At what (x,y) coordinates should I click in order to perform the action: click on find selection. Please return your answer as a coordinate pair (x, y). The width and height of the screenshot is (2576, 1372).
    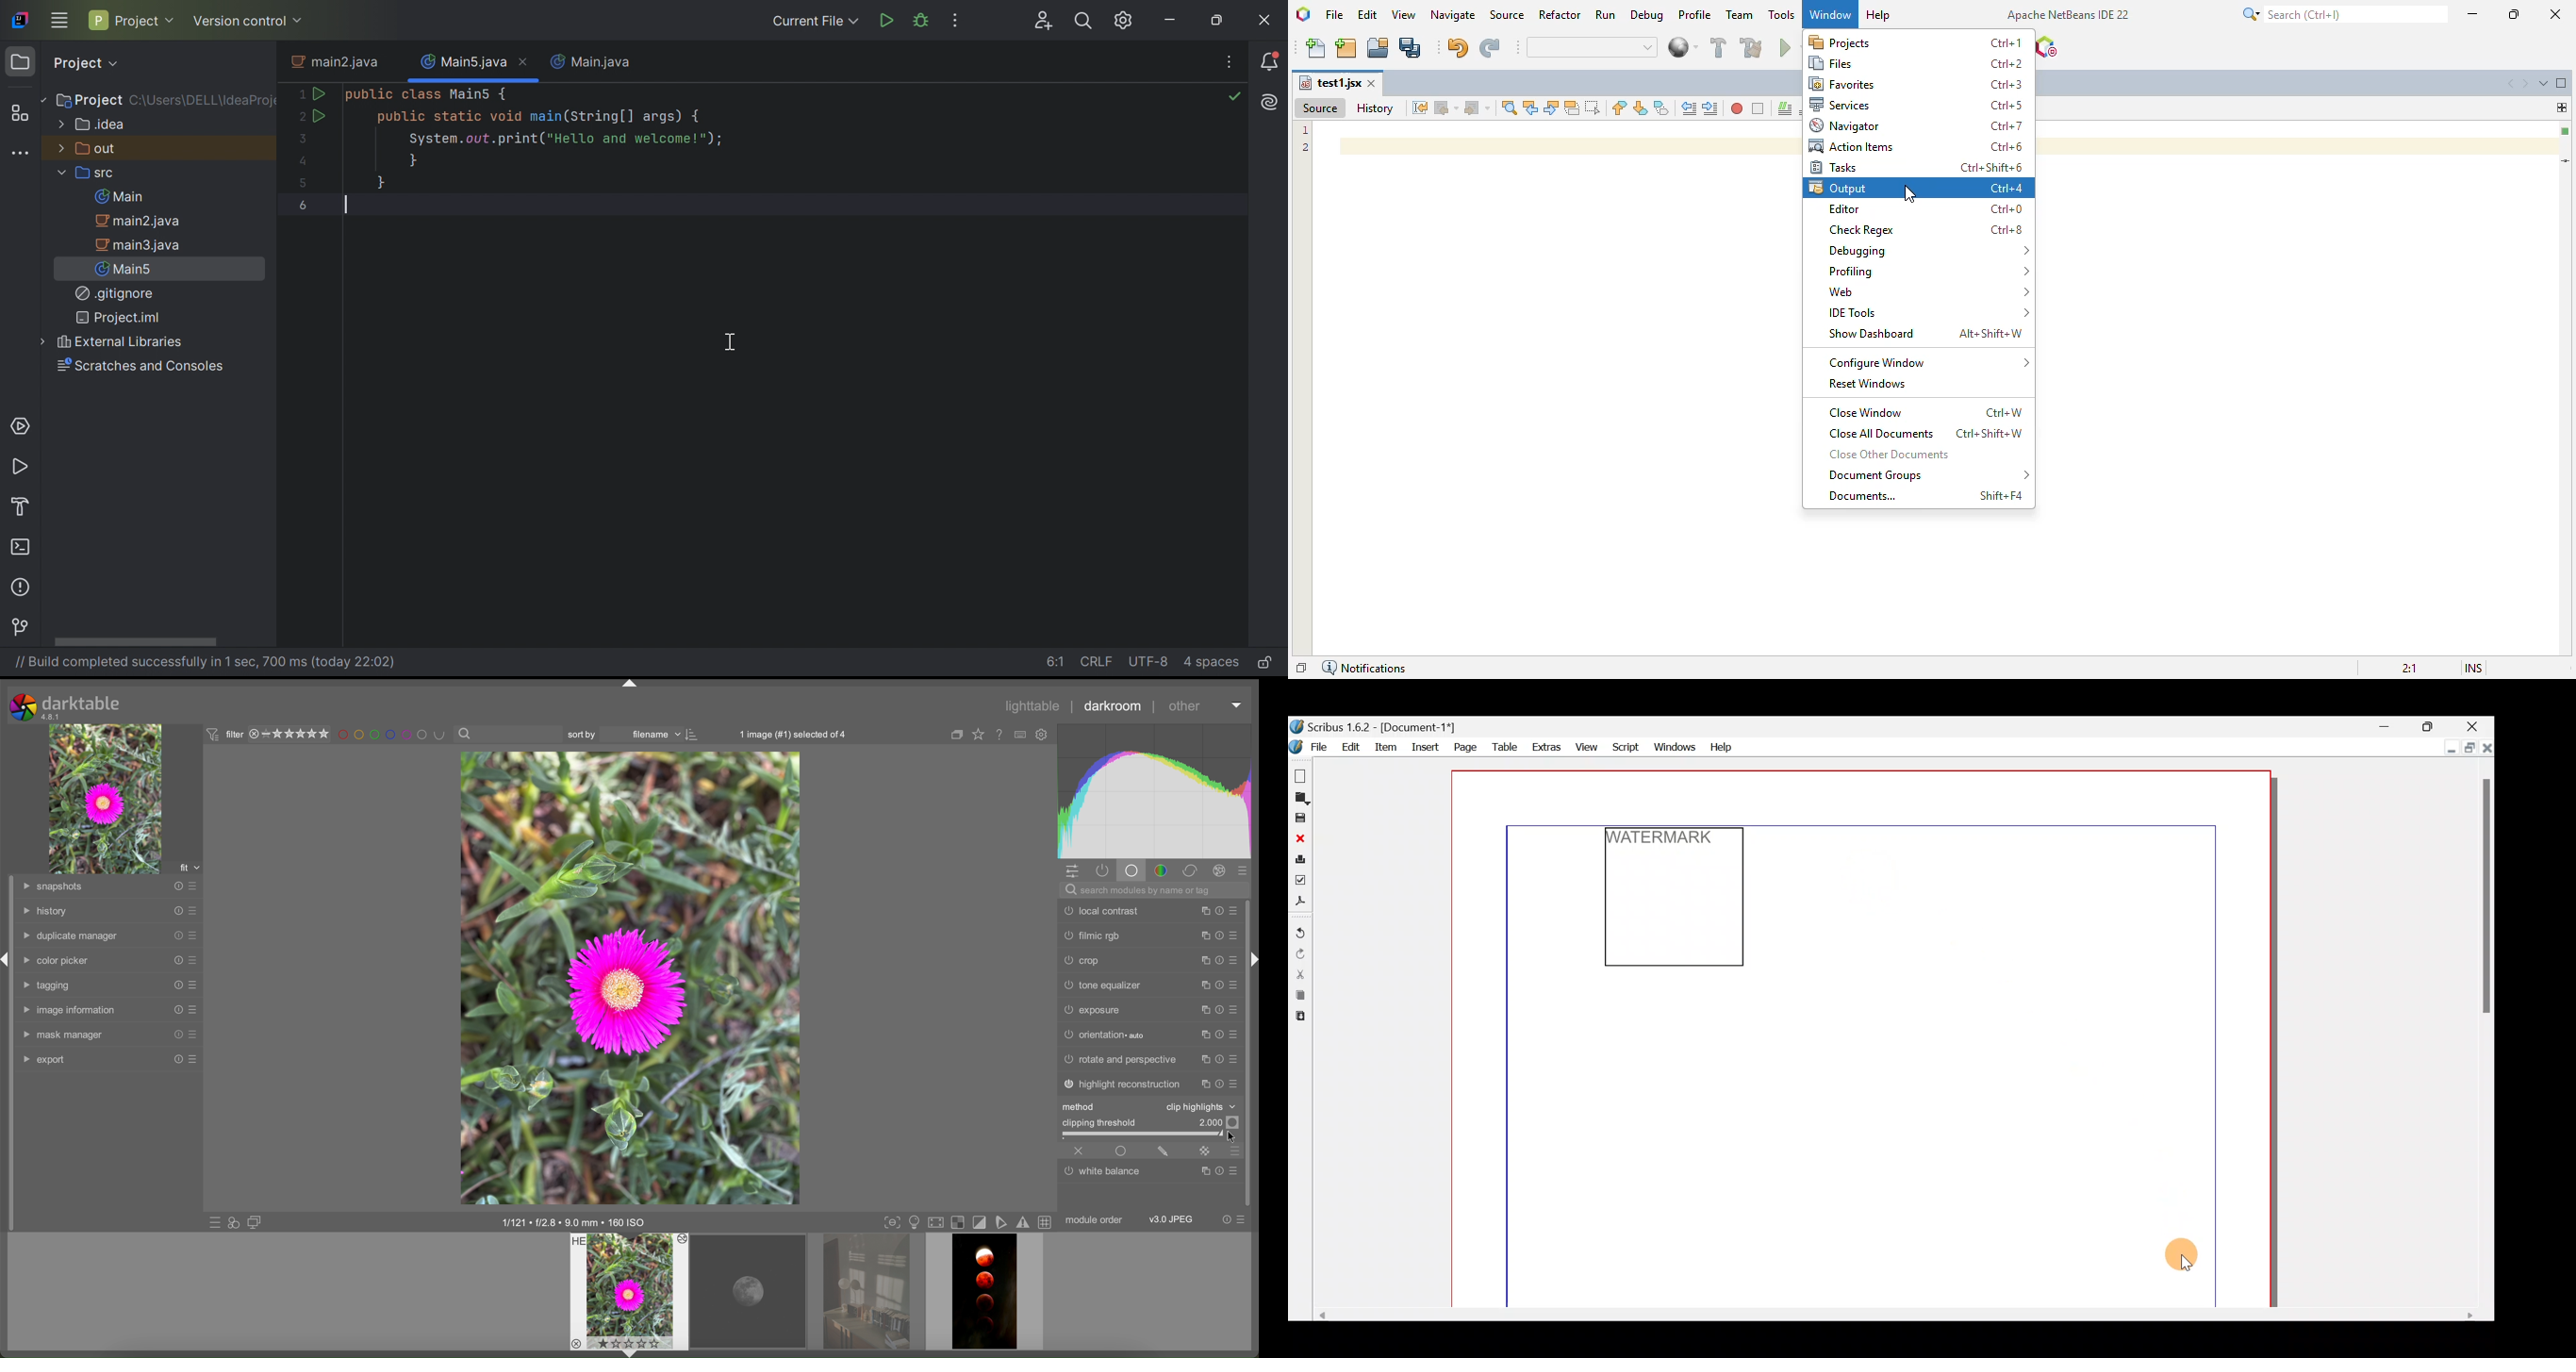
    Looking at the image, I should click on (1510, 108).